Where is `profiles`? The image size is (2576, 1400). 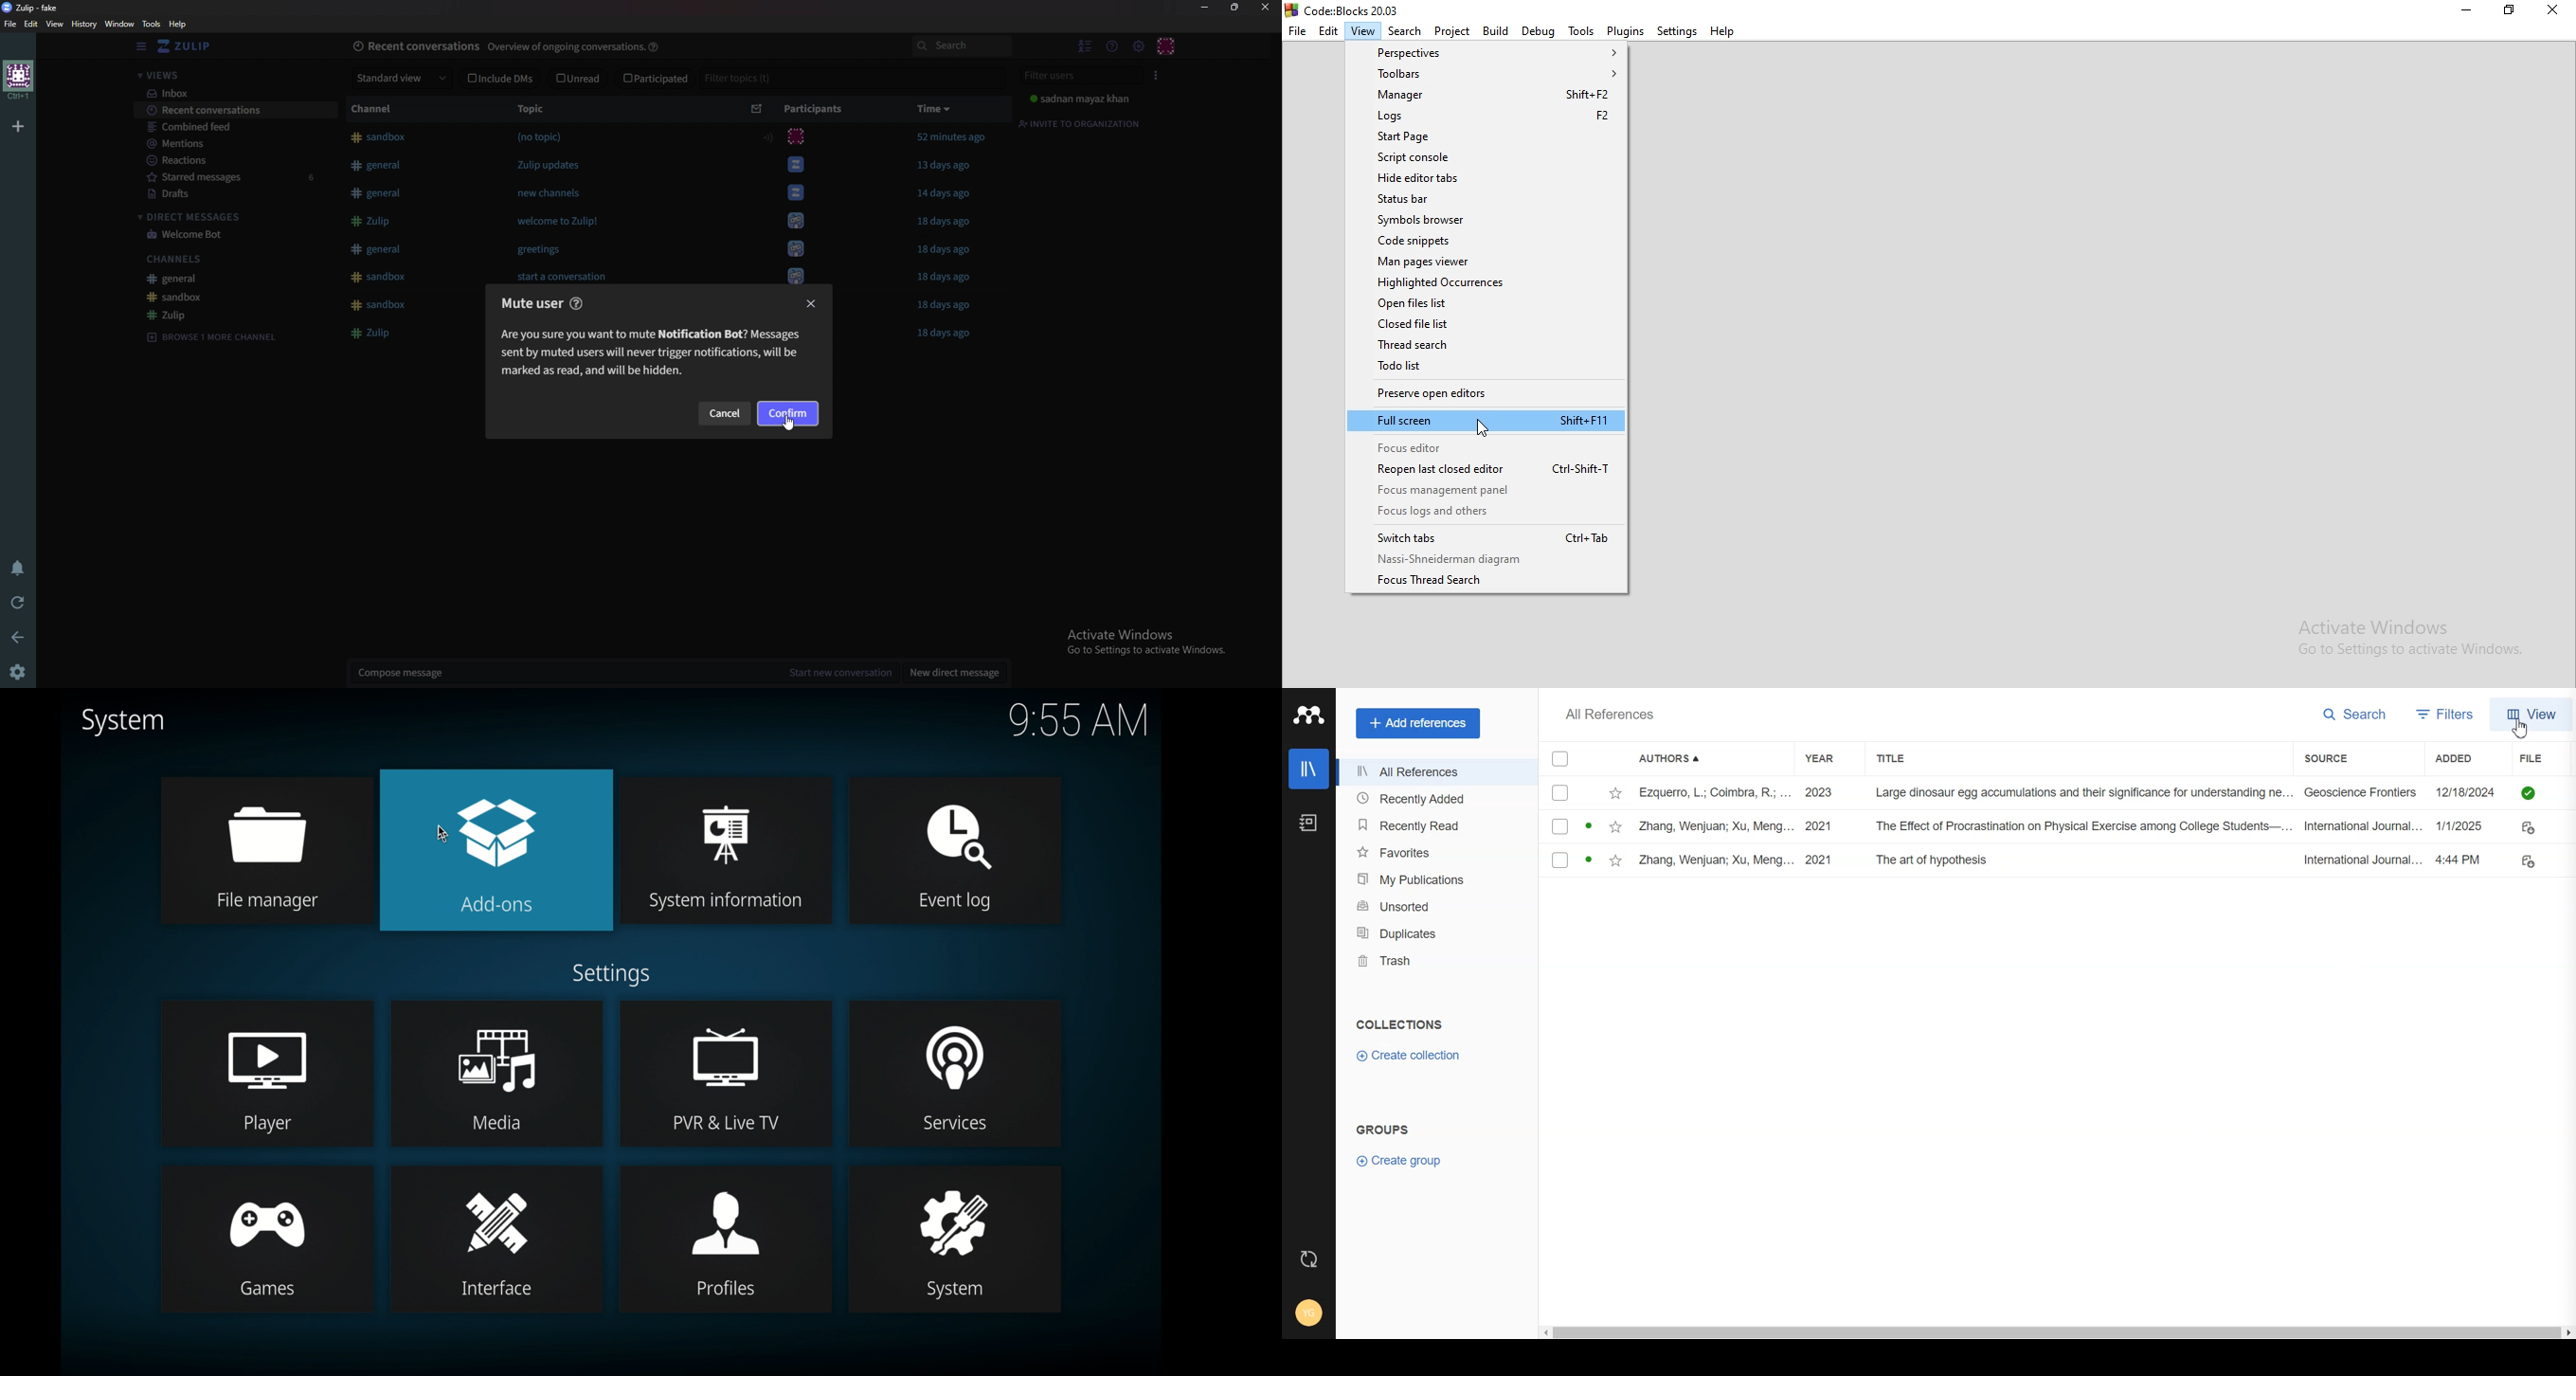
profiles is located at coordinates (726, 1240).